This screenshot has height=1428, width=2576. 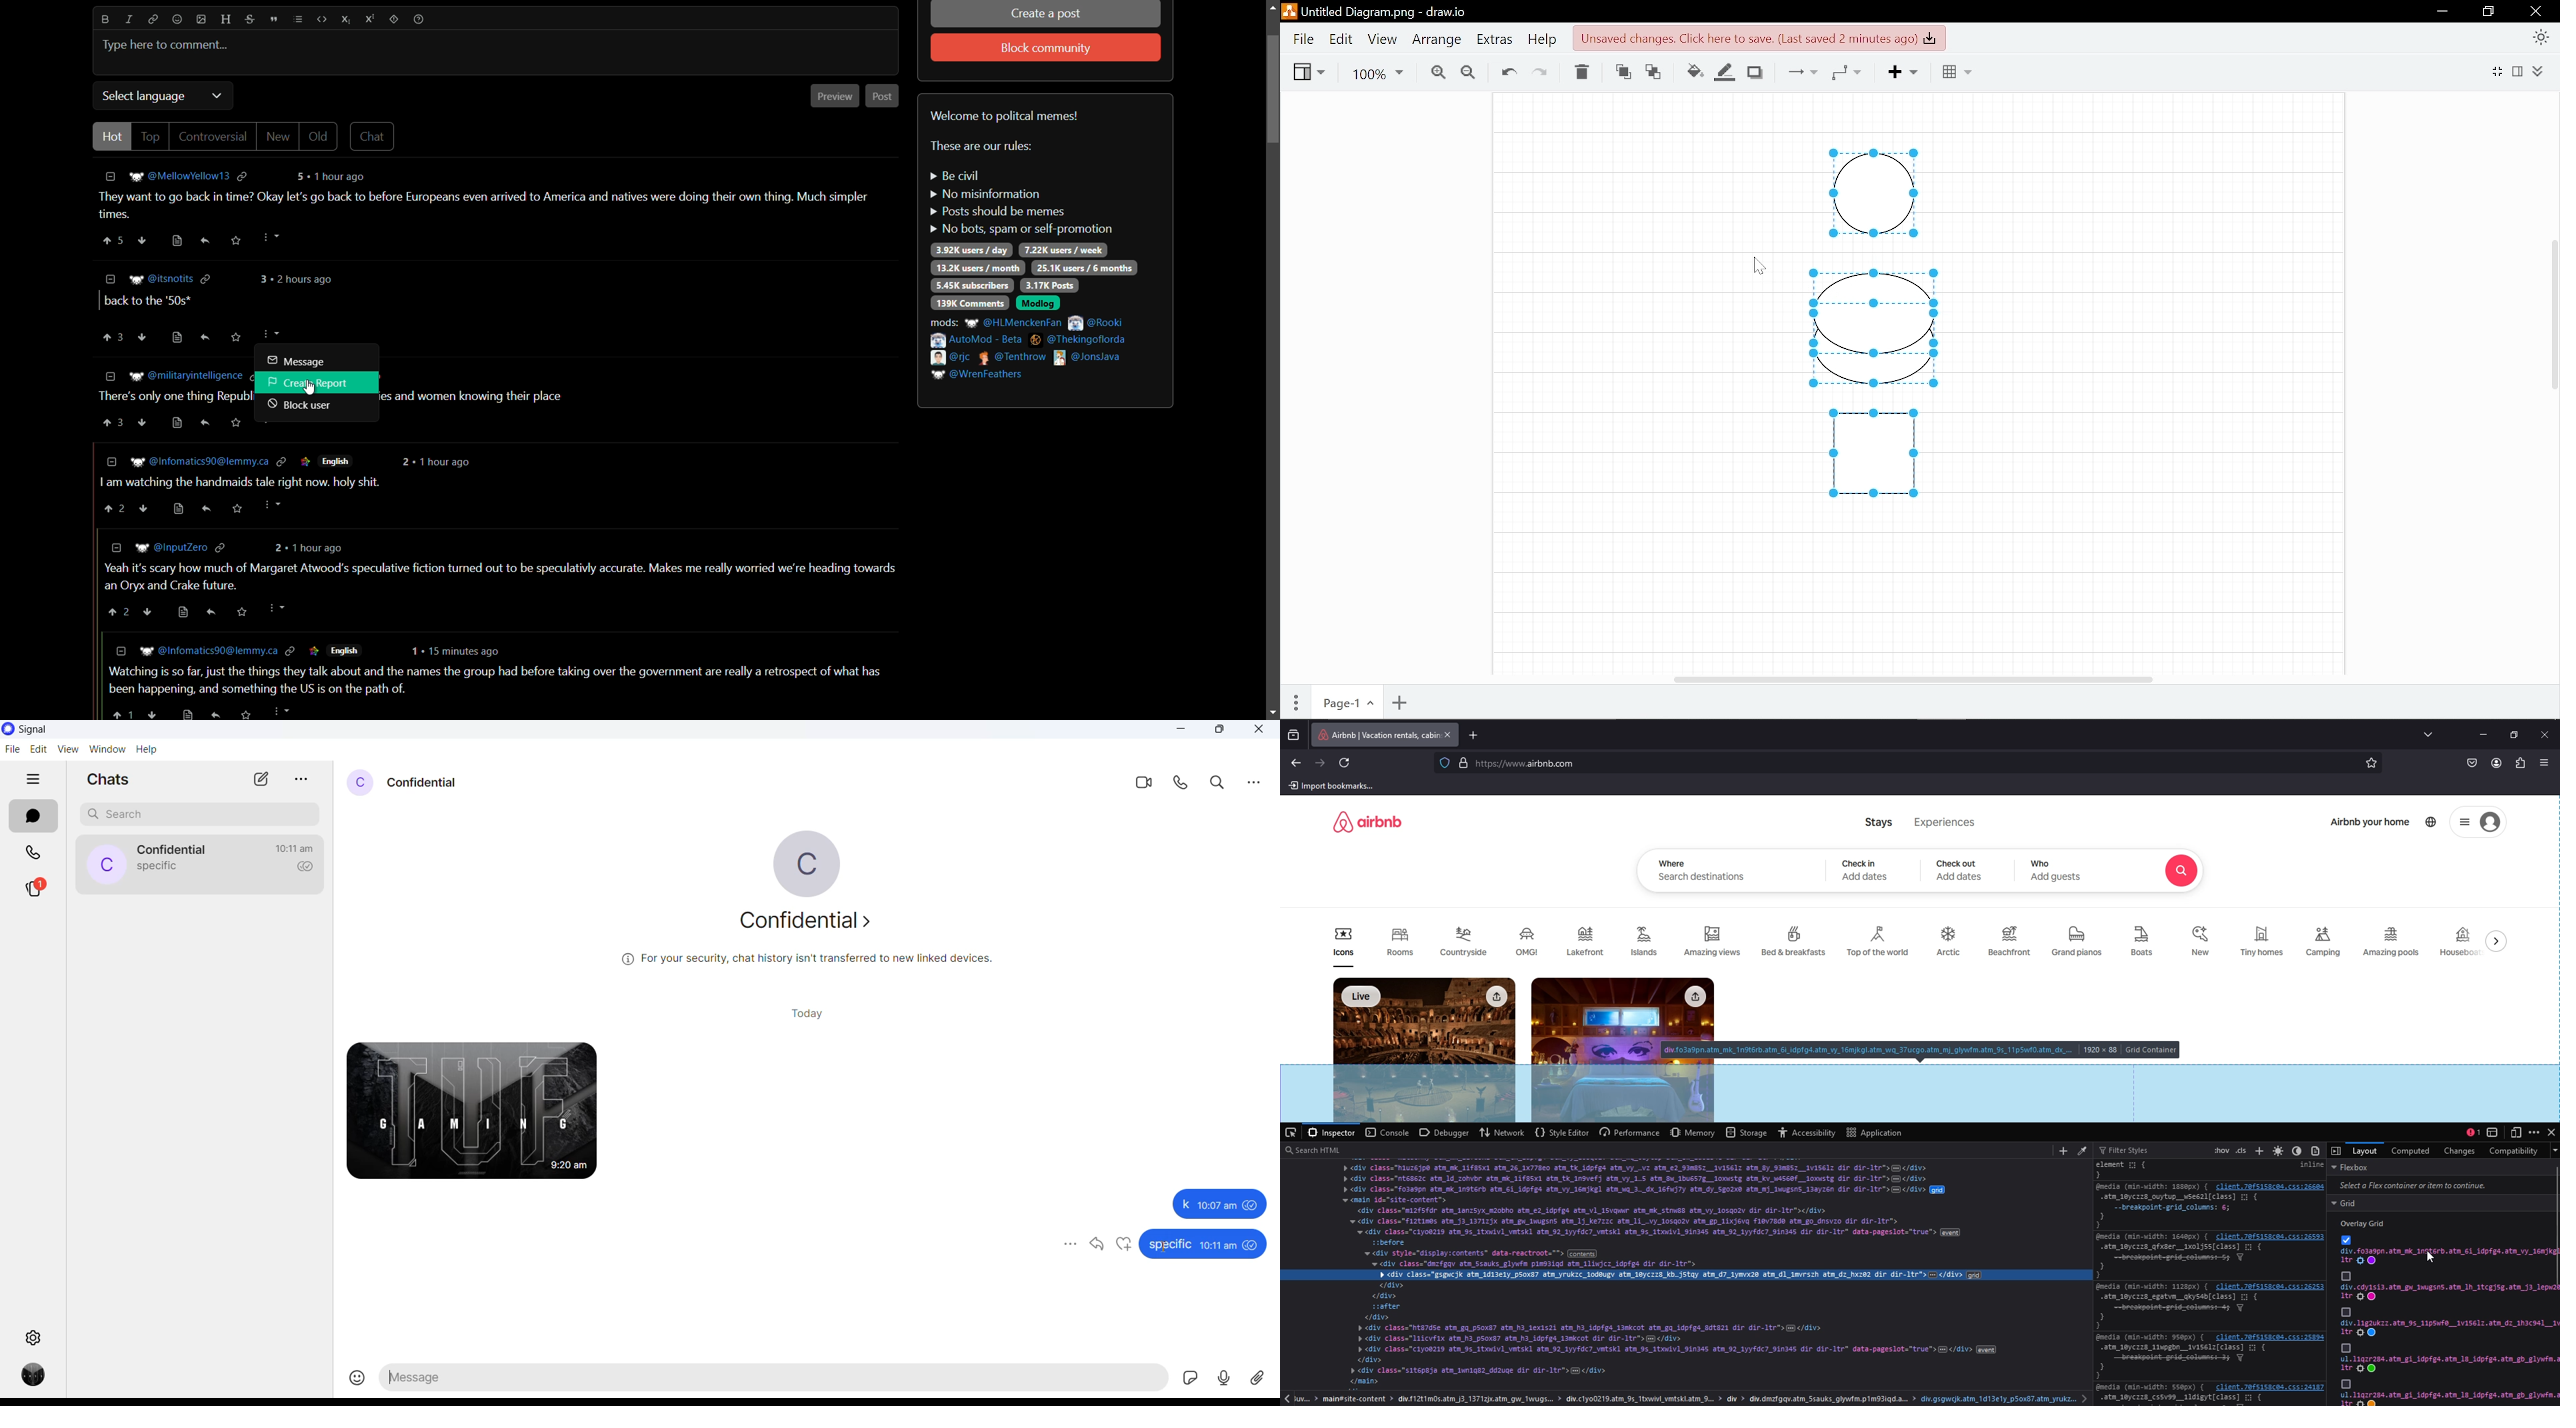 I want to click on Horizontal scrollbar, so click(x=1914, y=679).